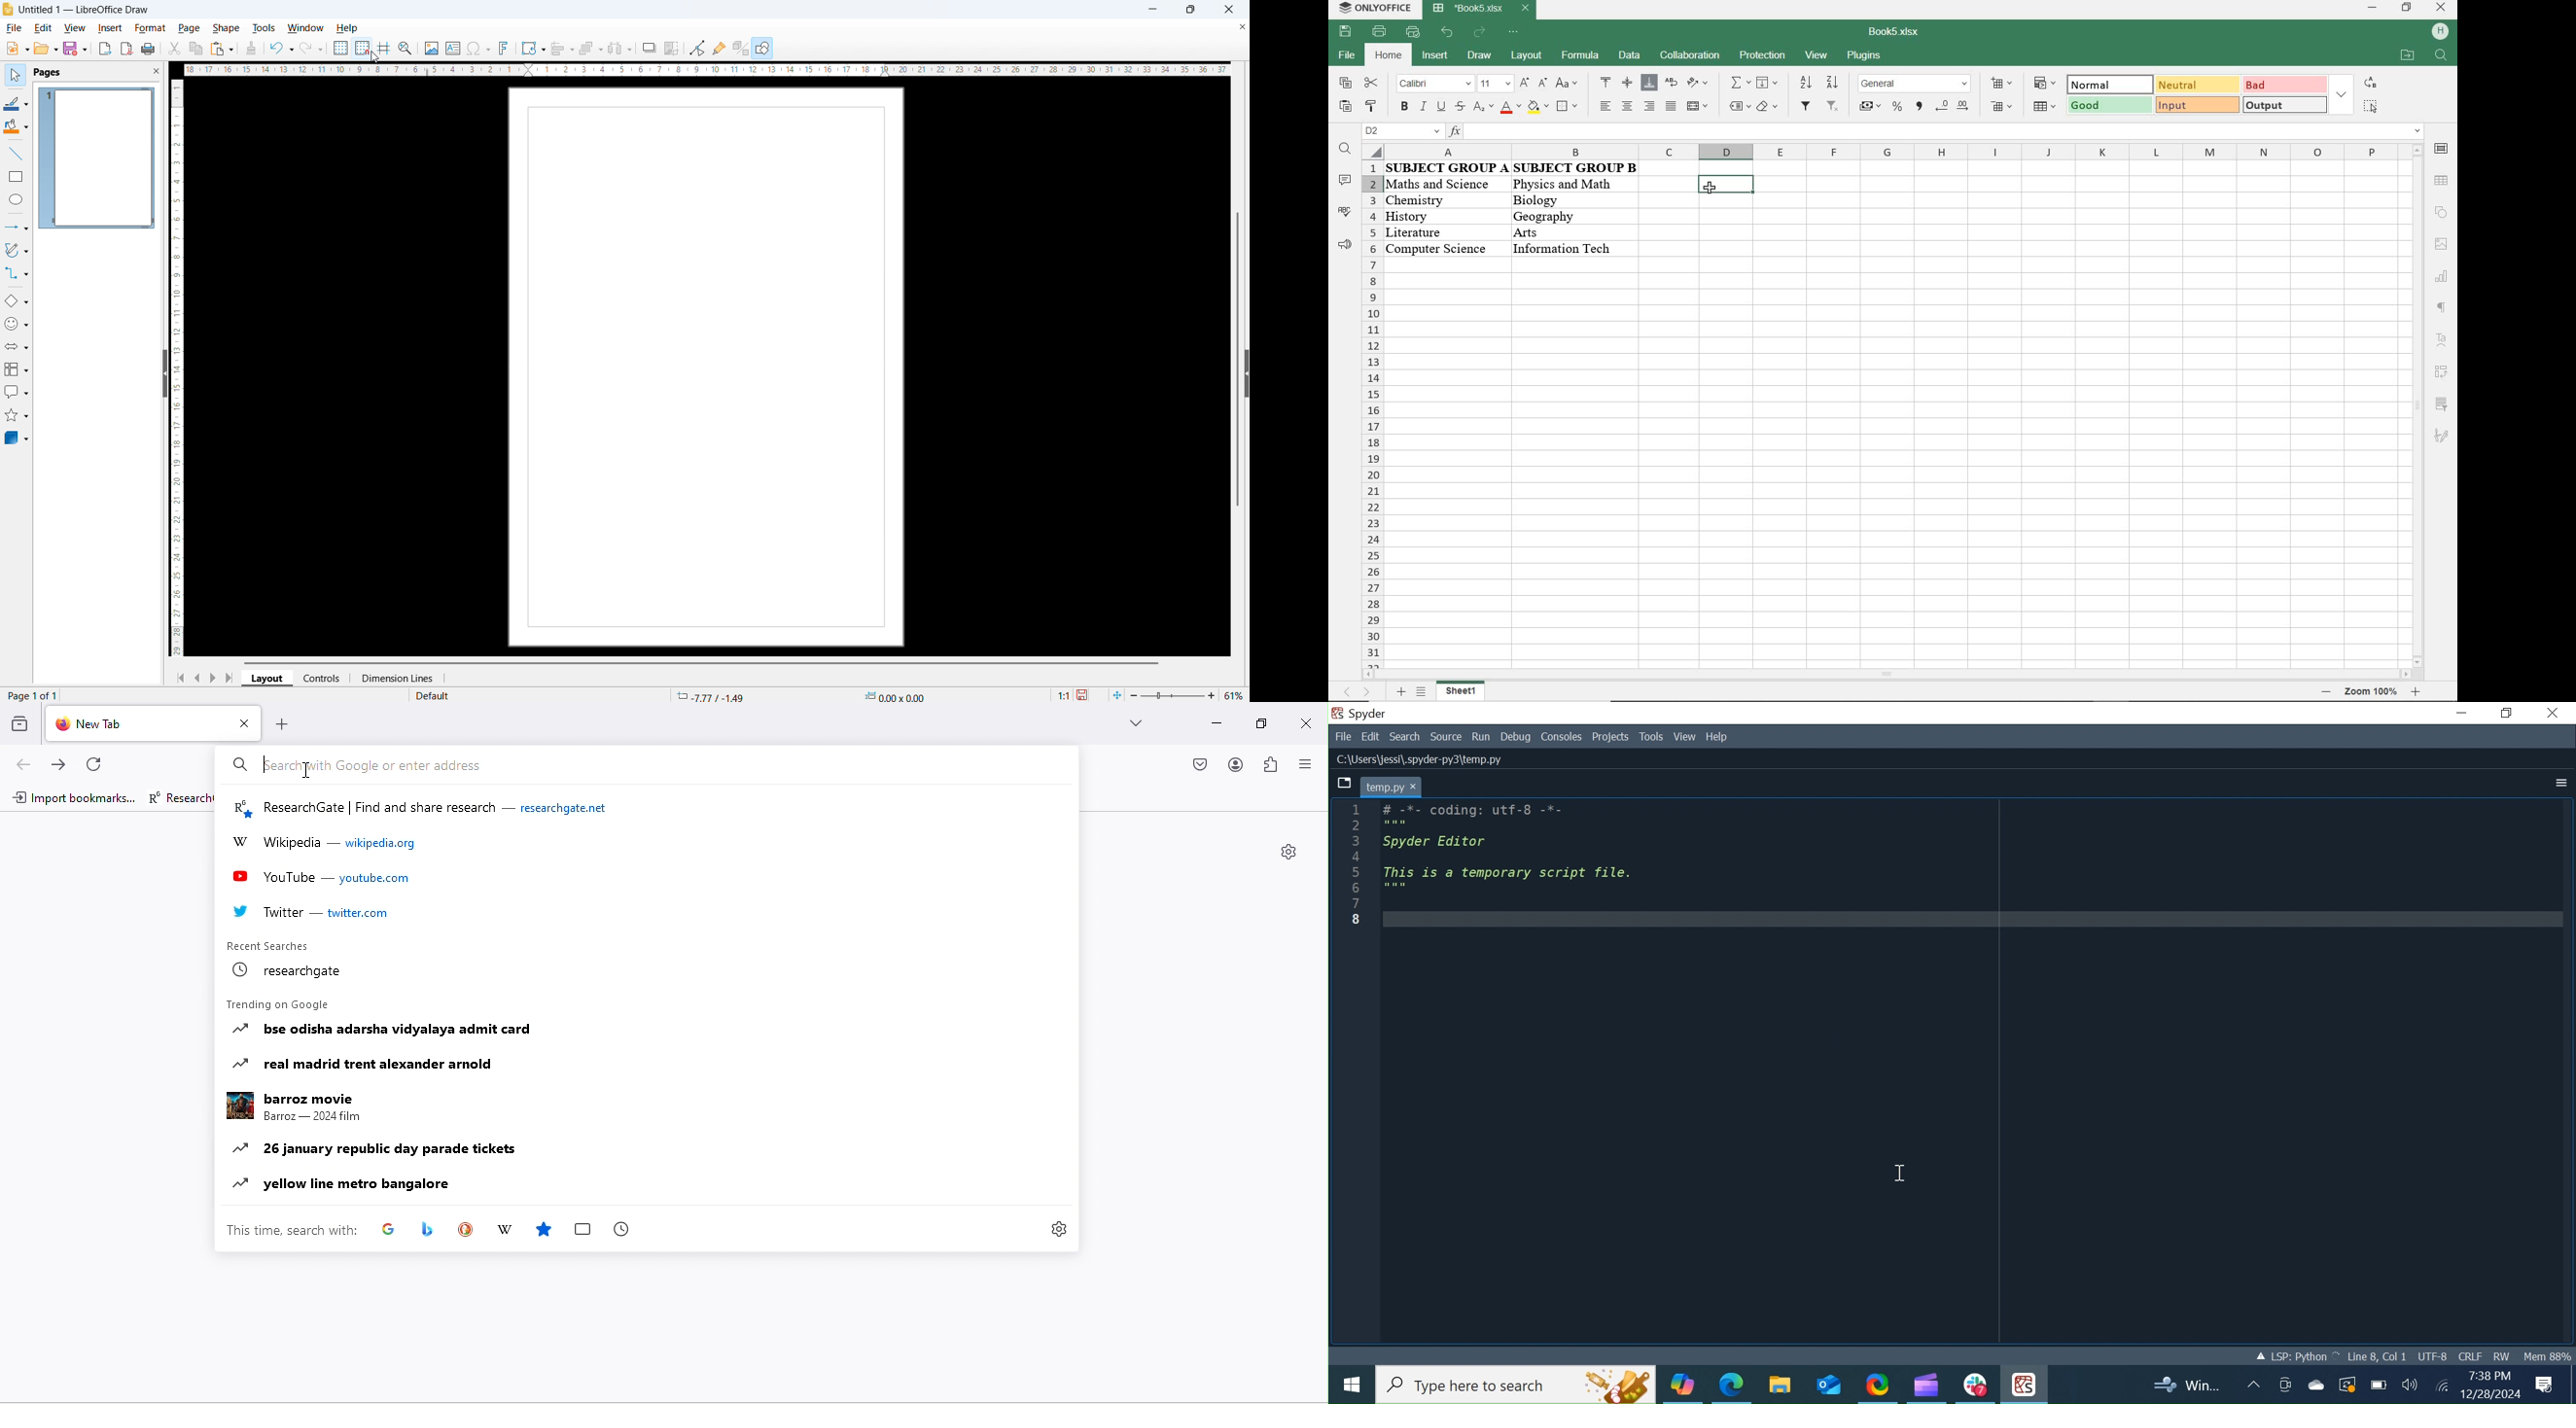 The image size is (2576, 1428). I want to click on Insert symbols , so click(481, 48).